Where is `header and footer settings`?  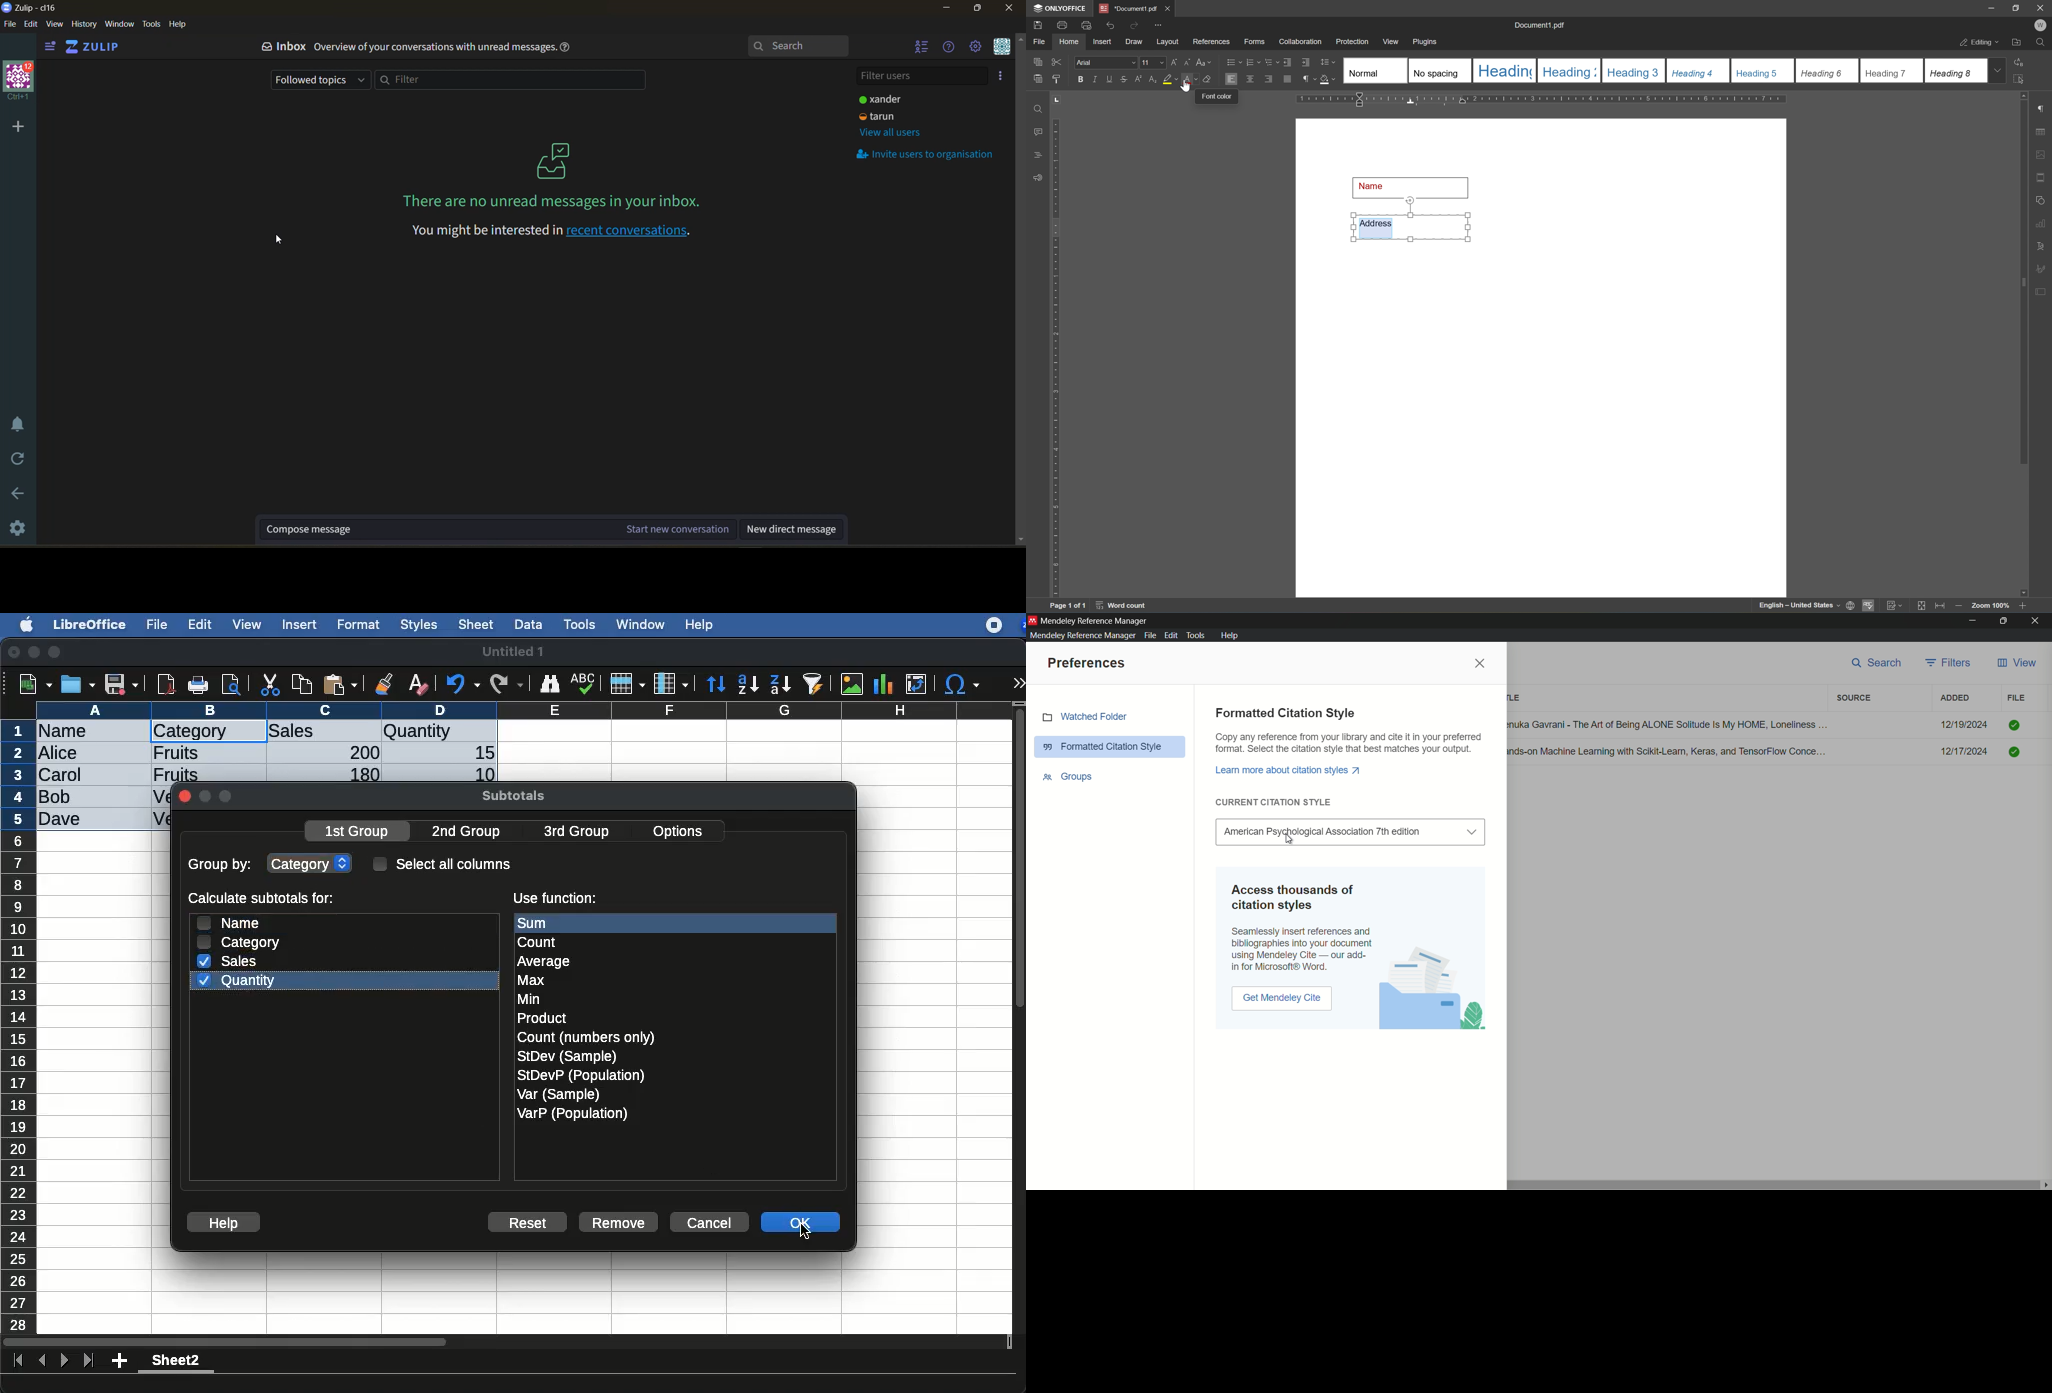
header and footer settings is located at coordinates (2040, 176).